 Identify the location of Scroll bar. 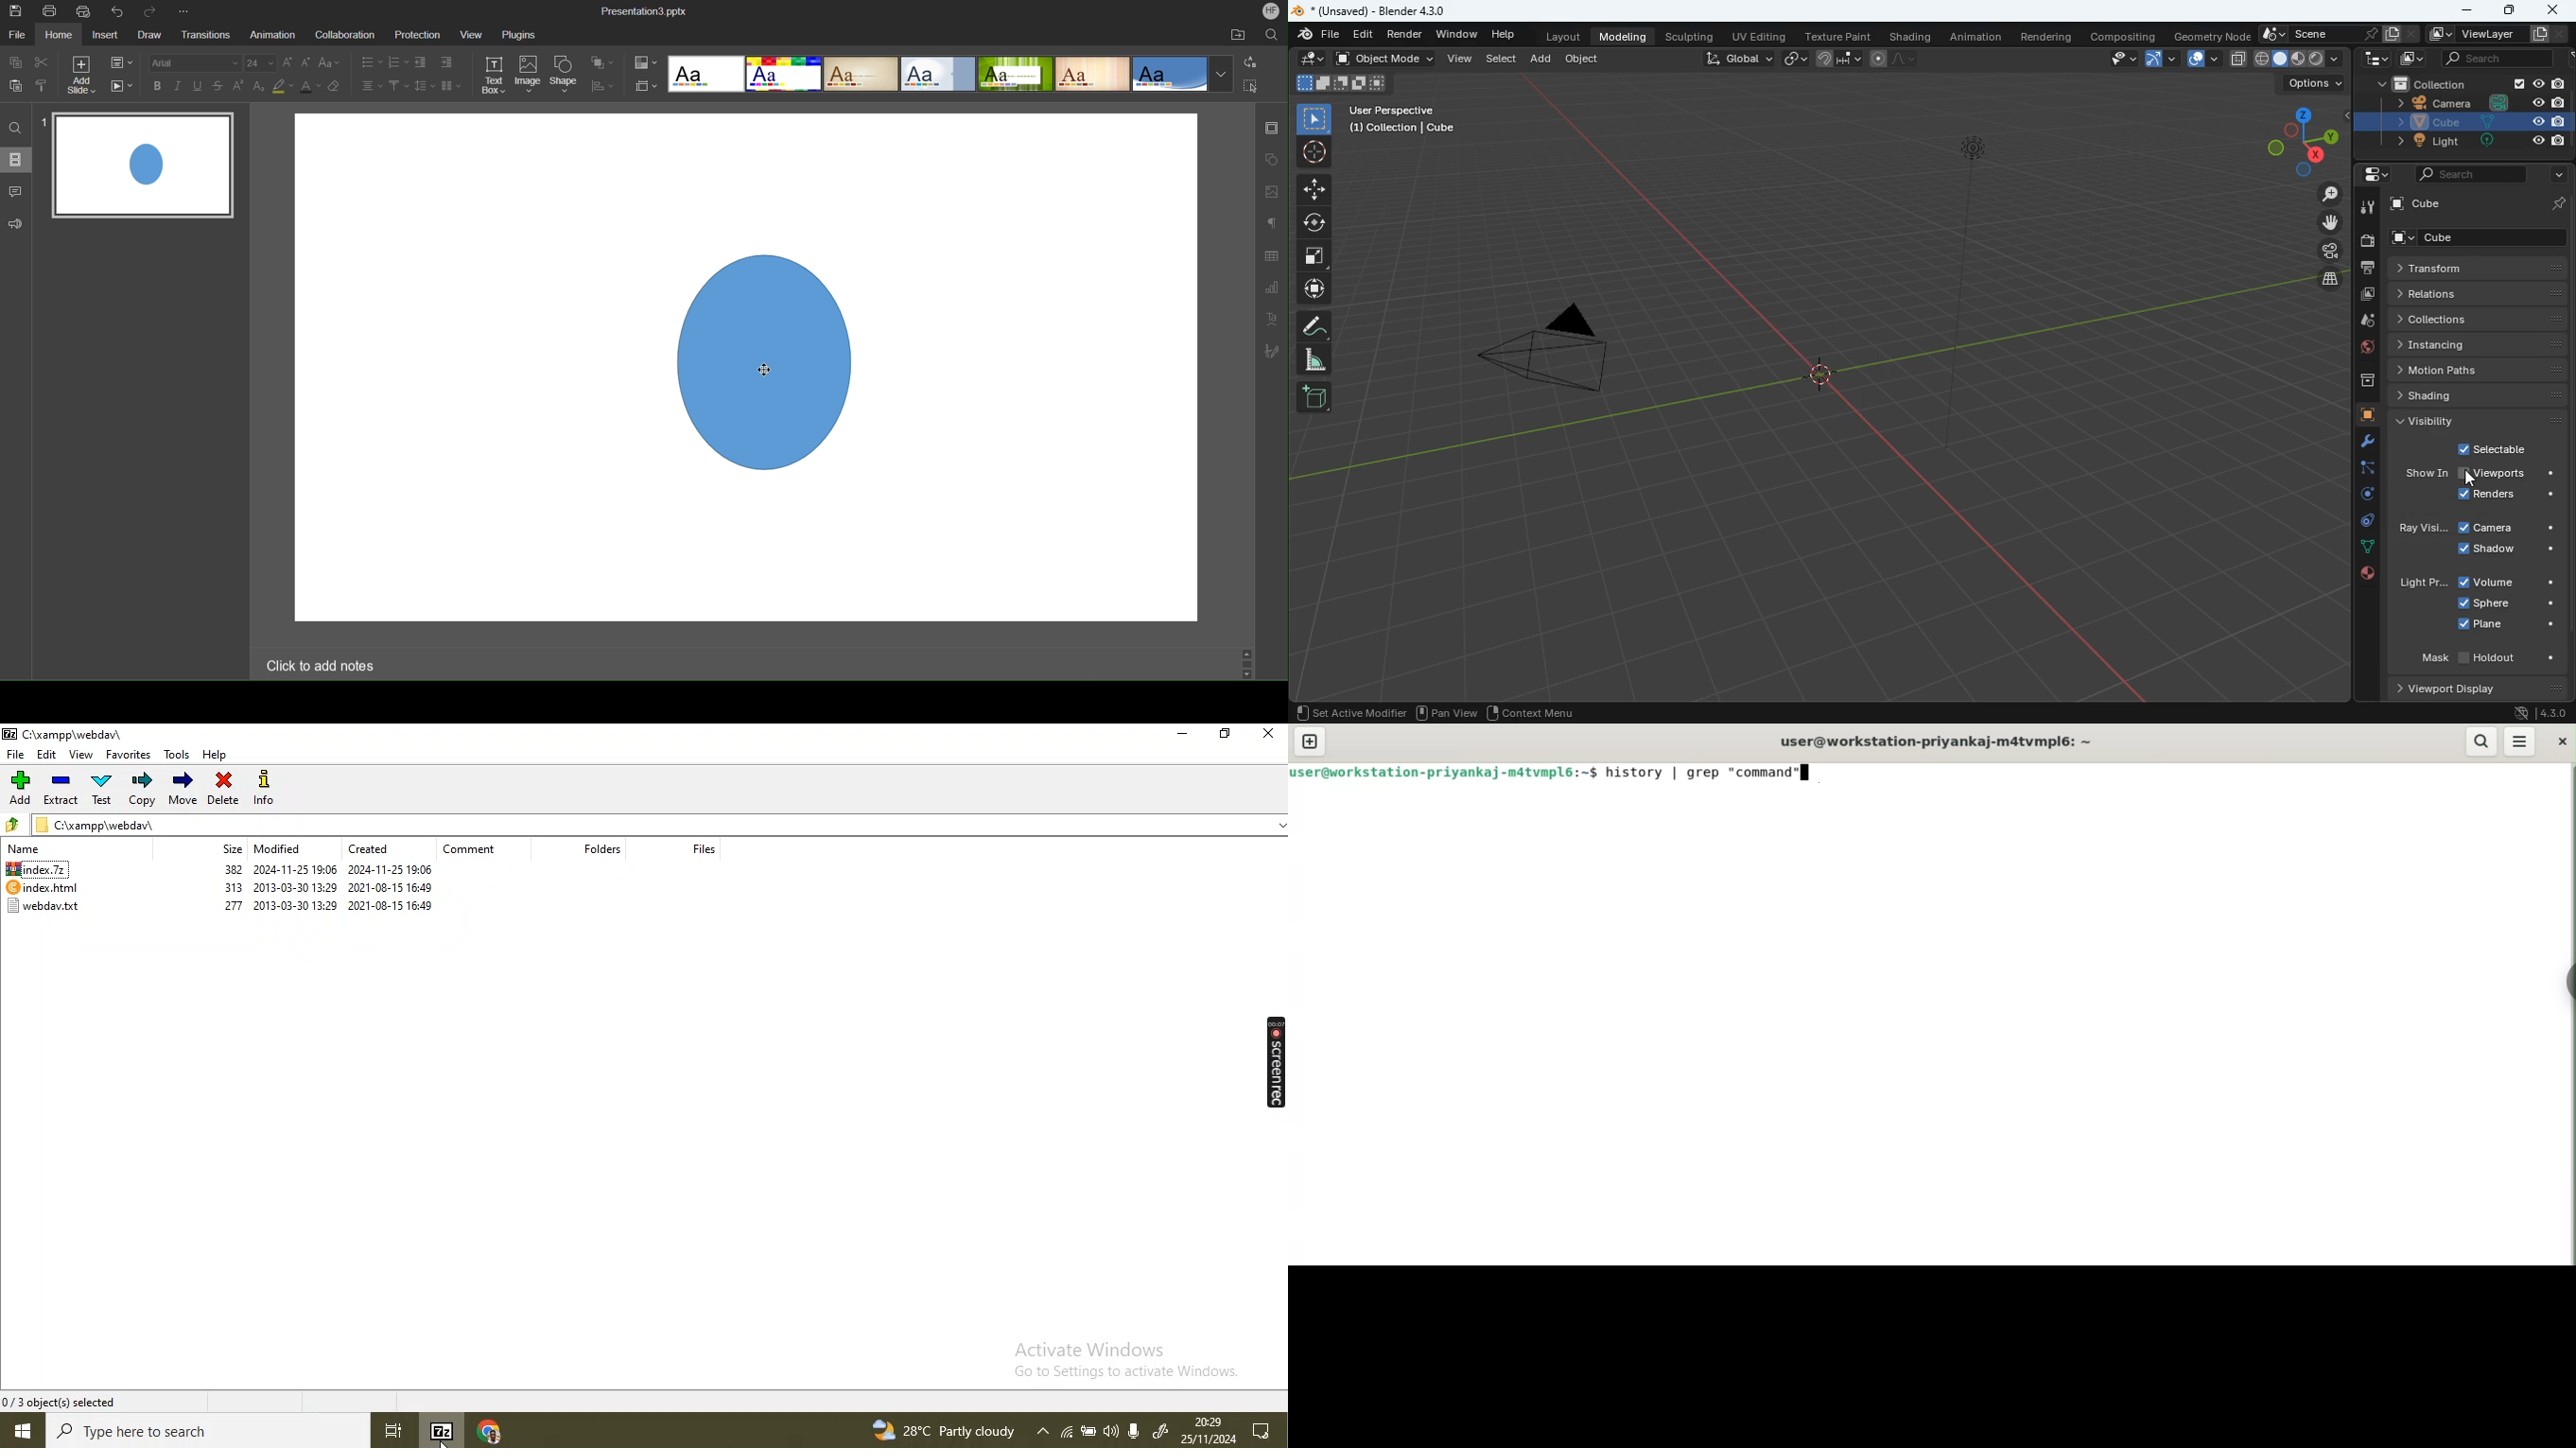
(1248, 661).